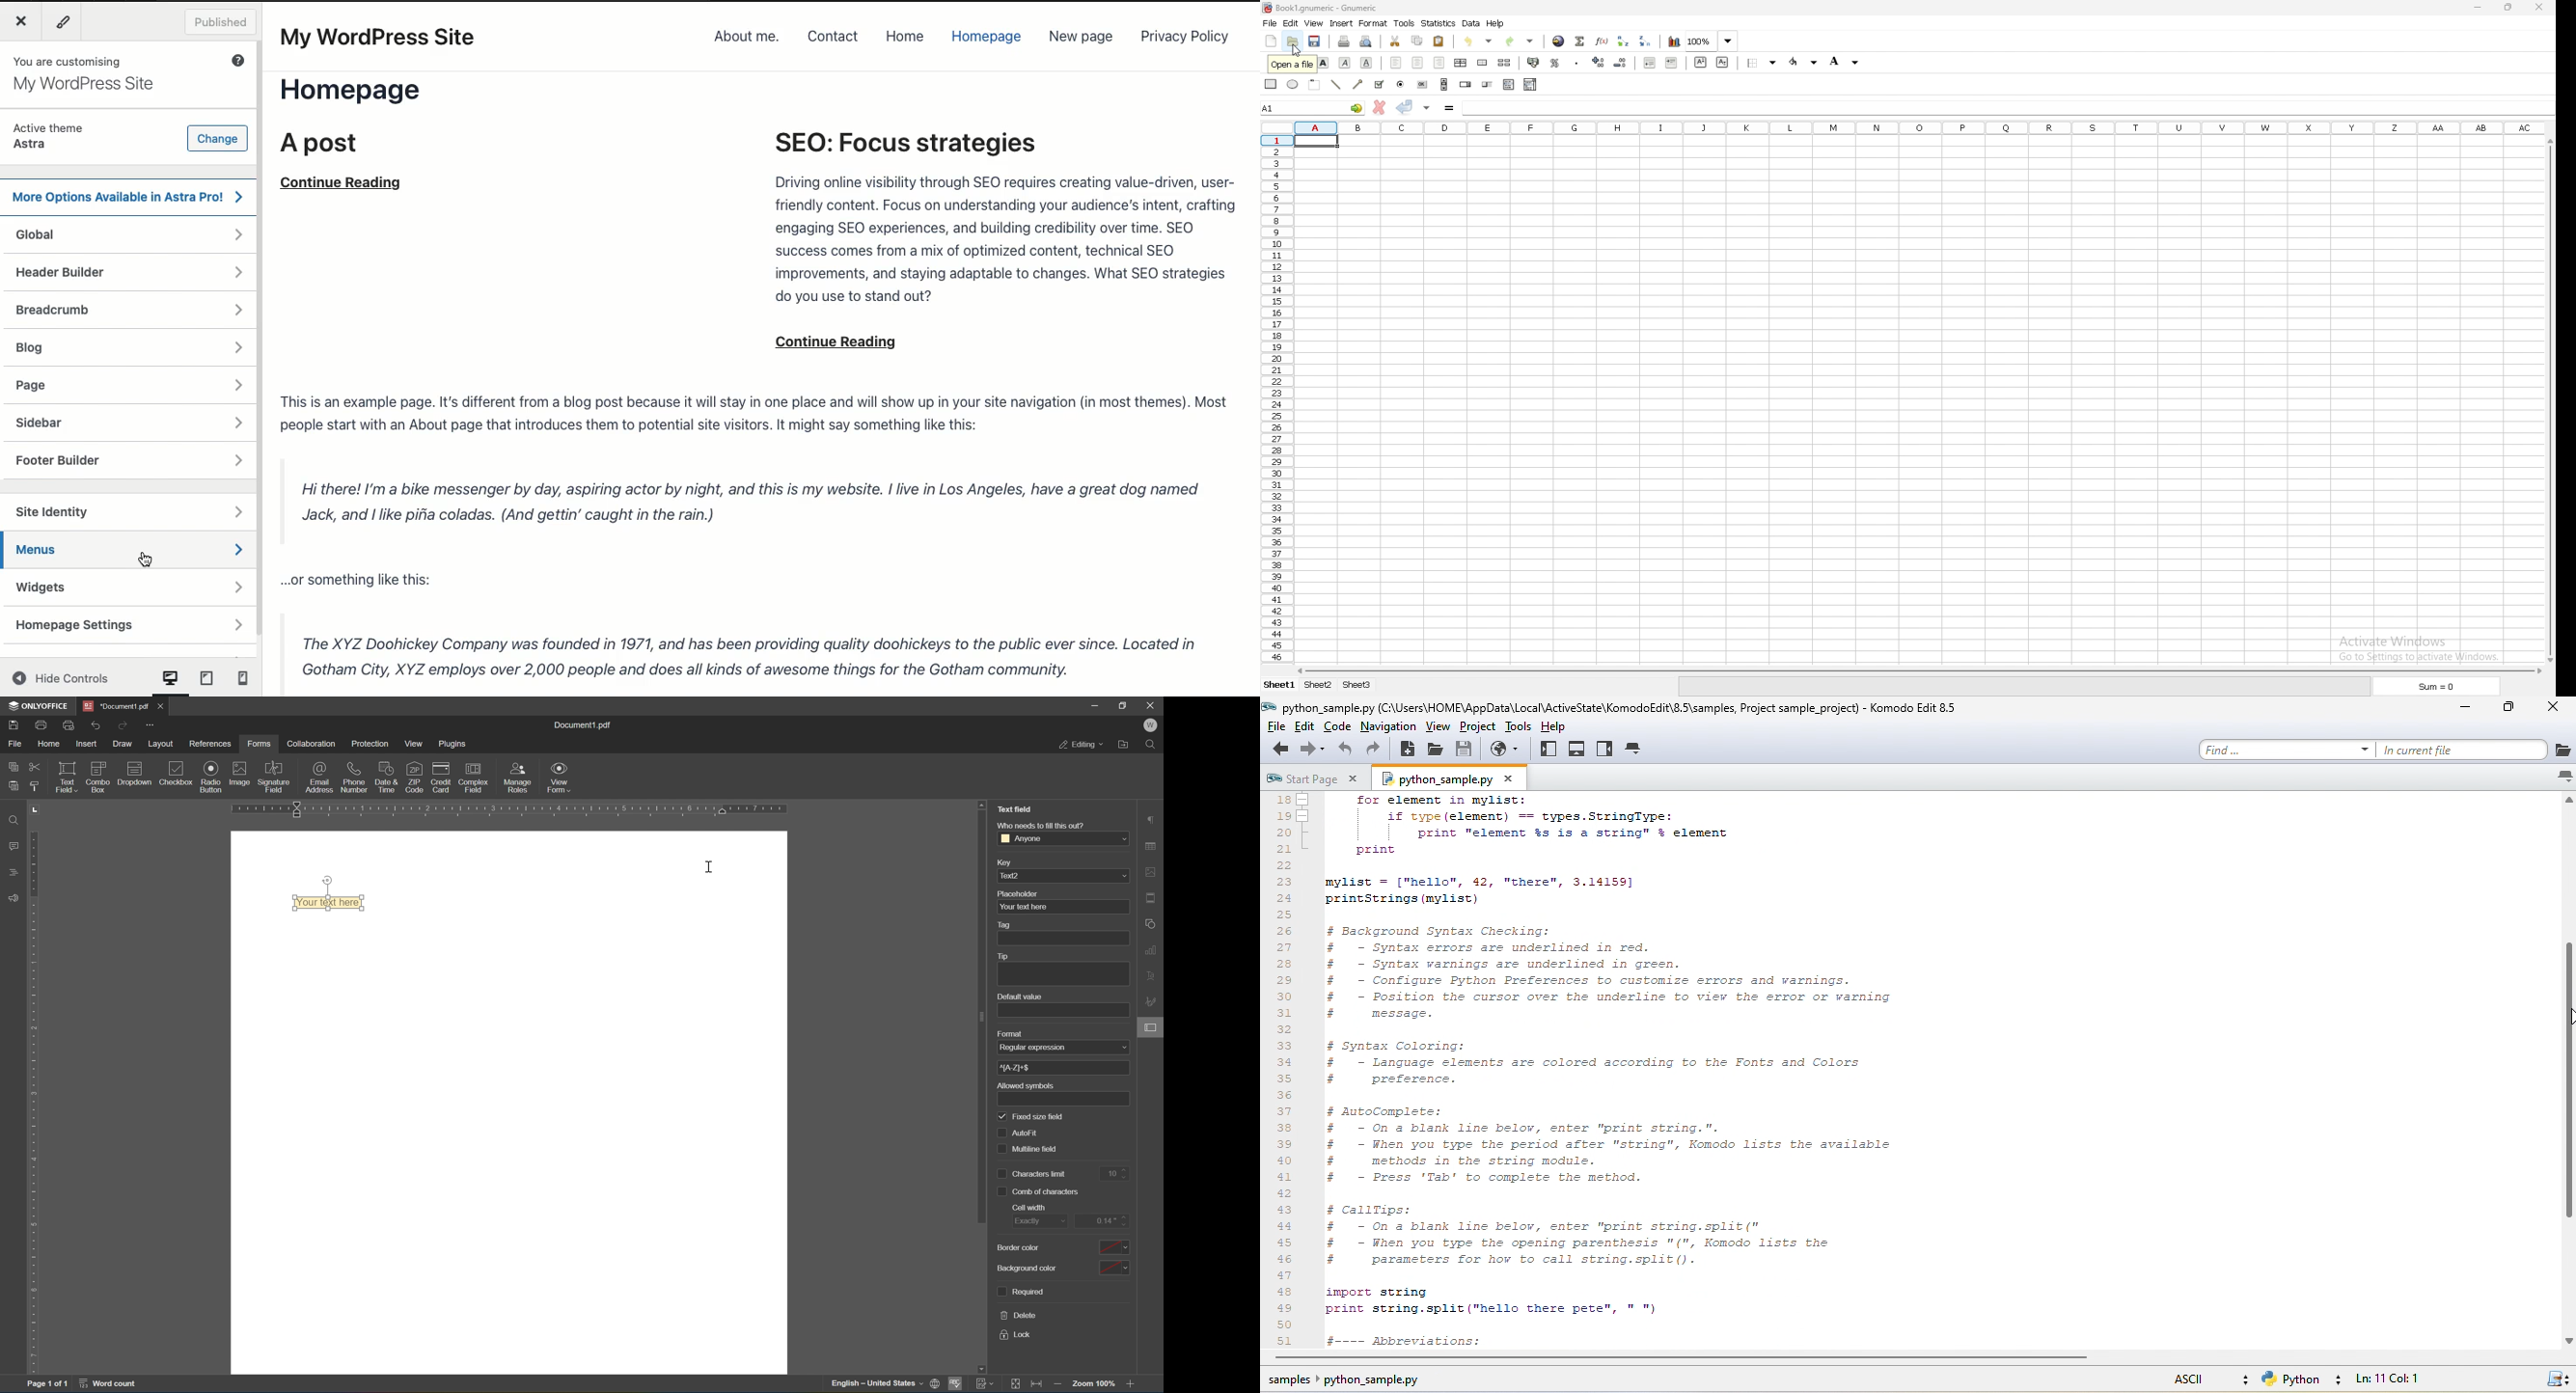  Describe the element at coordinates (1028, 1086) in the screenshot. I see `allowed symbols` at that location.